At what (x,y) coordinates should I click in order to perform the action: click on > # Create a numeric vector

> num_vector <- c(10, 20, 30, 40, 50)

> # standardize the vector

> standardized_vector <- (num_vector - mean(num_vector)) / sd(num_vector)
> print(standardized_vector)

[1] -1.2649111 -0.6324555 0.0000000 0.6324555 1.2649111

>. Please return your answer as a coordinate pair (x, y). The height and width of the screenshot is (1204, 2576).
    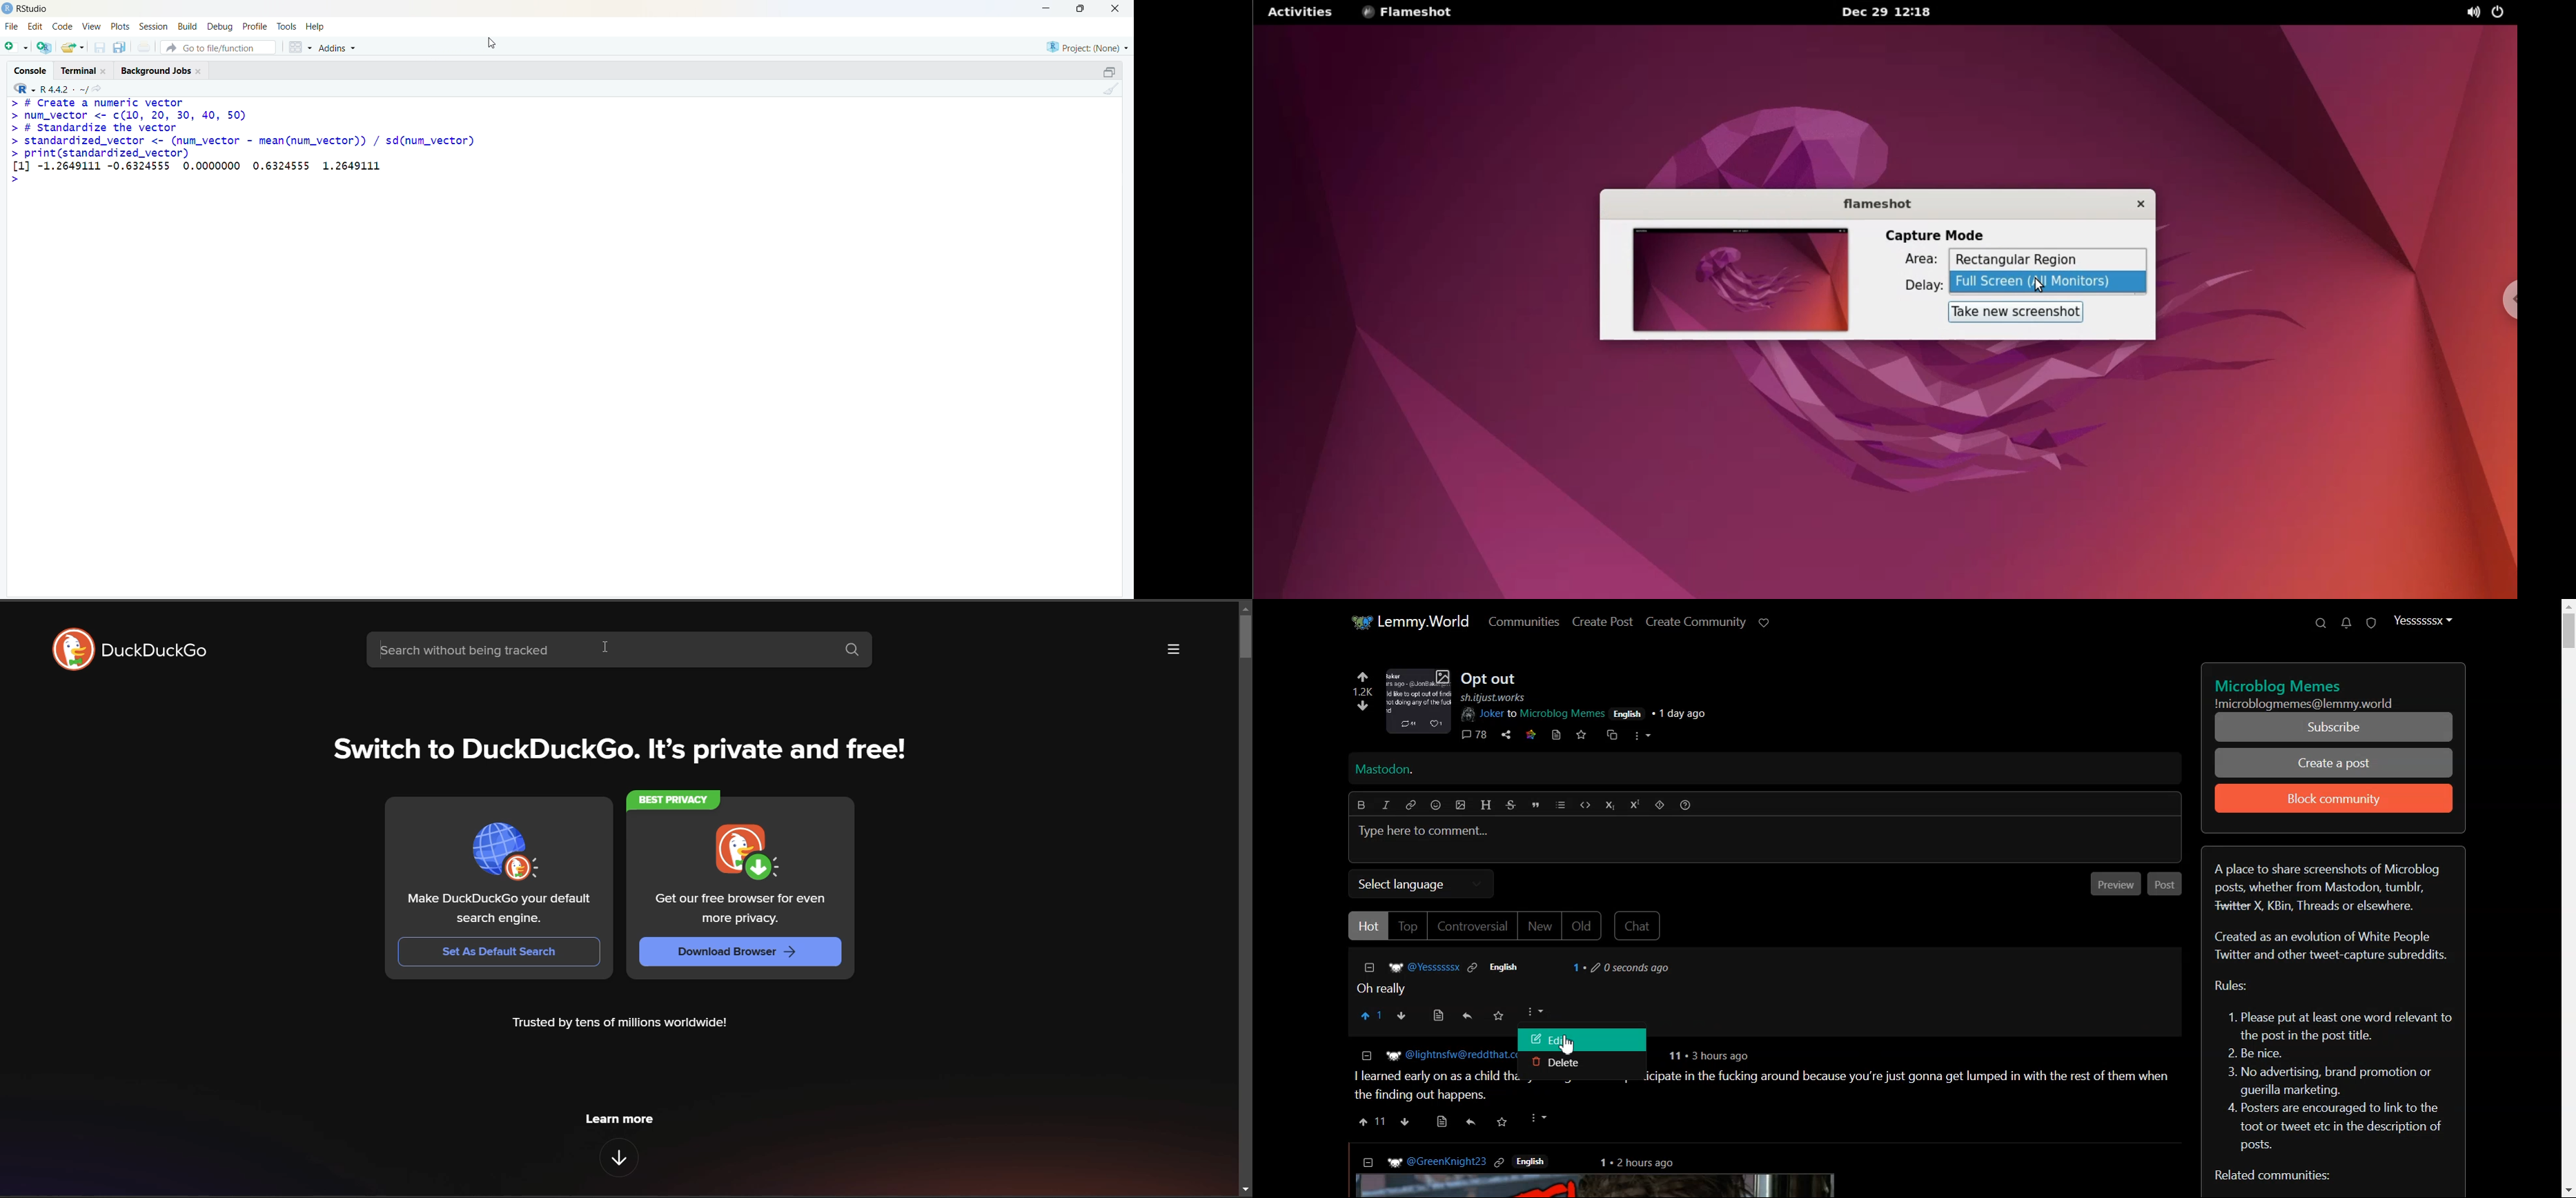
    Looking at the image, I should click on (243, 142).